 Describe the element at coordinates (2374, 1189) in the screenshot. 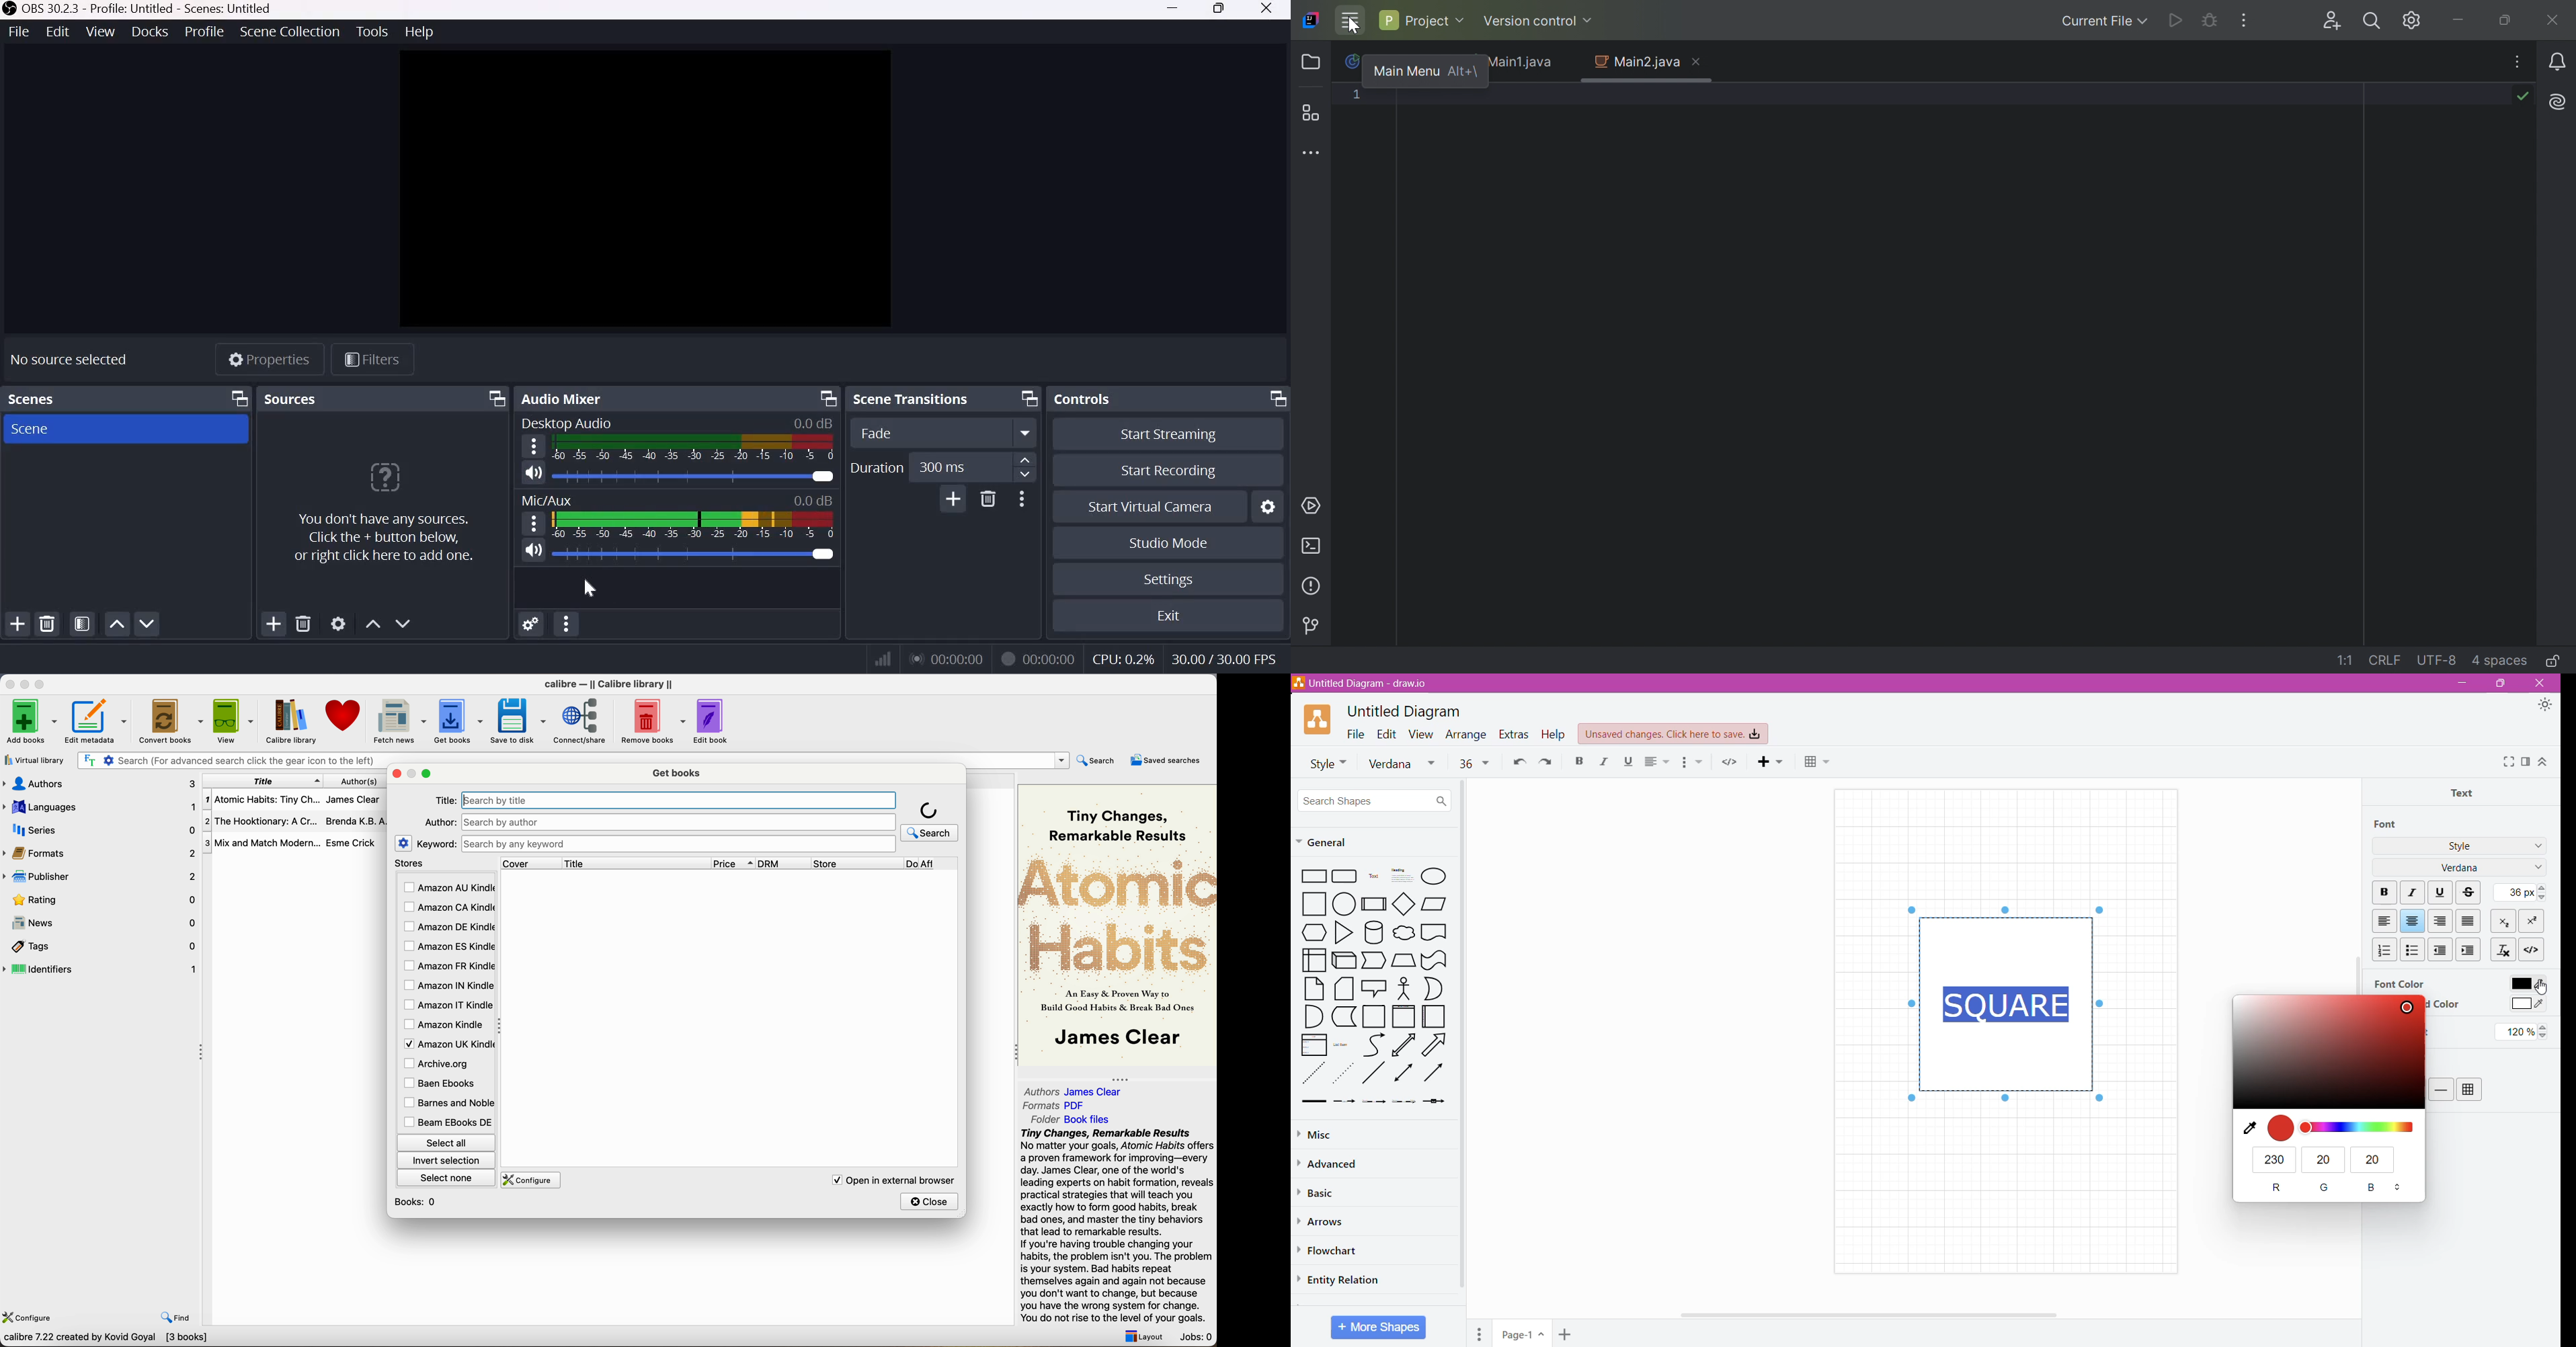

I see `B` at that location.